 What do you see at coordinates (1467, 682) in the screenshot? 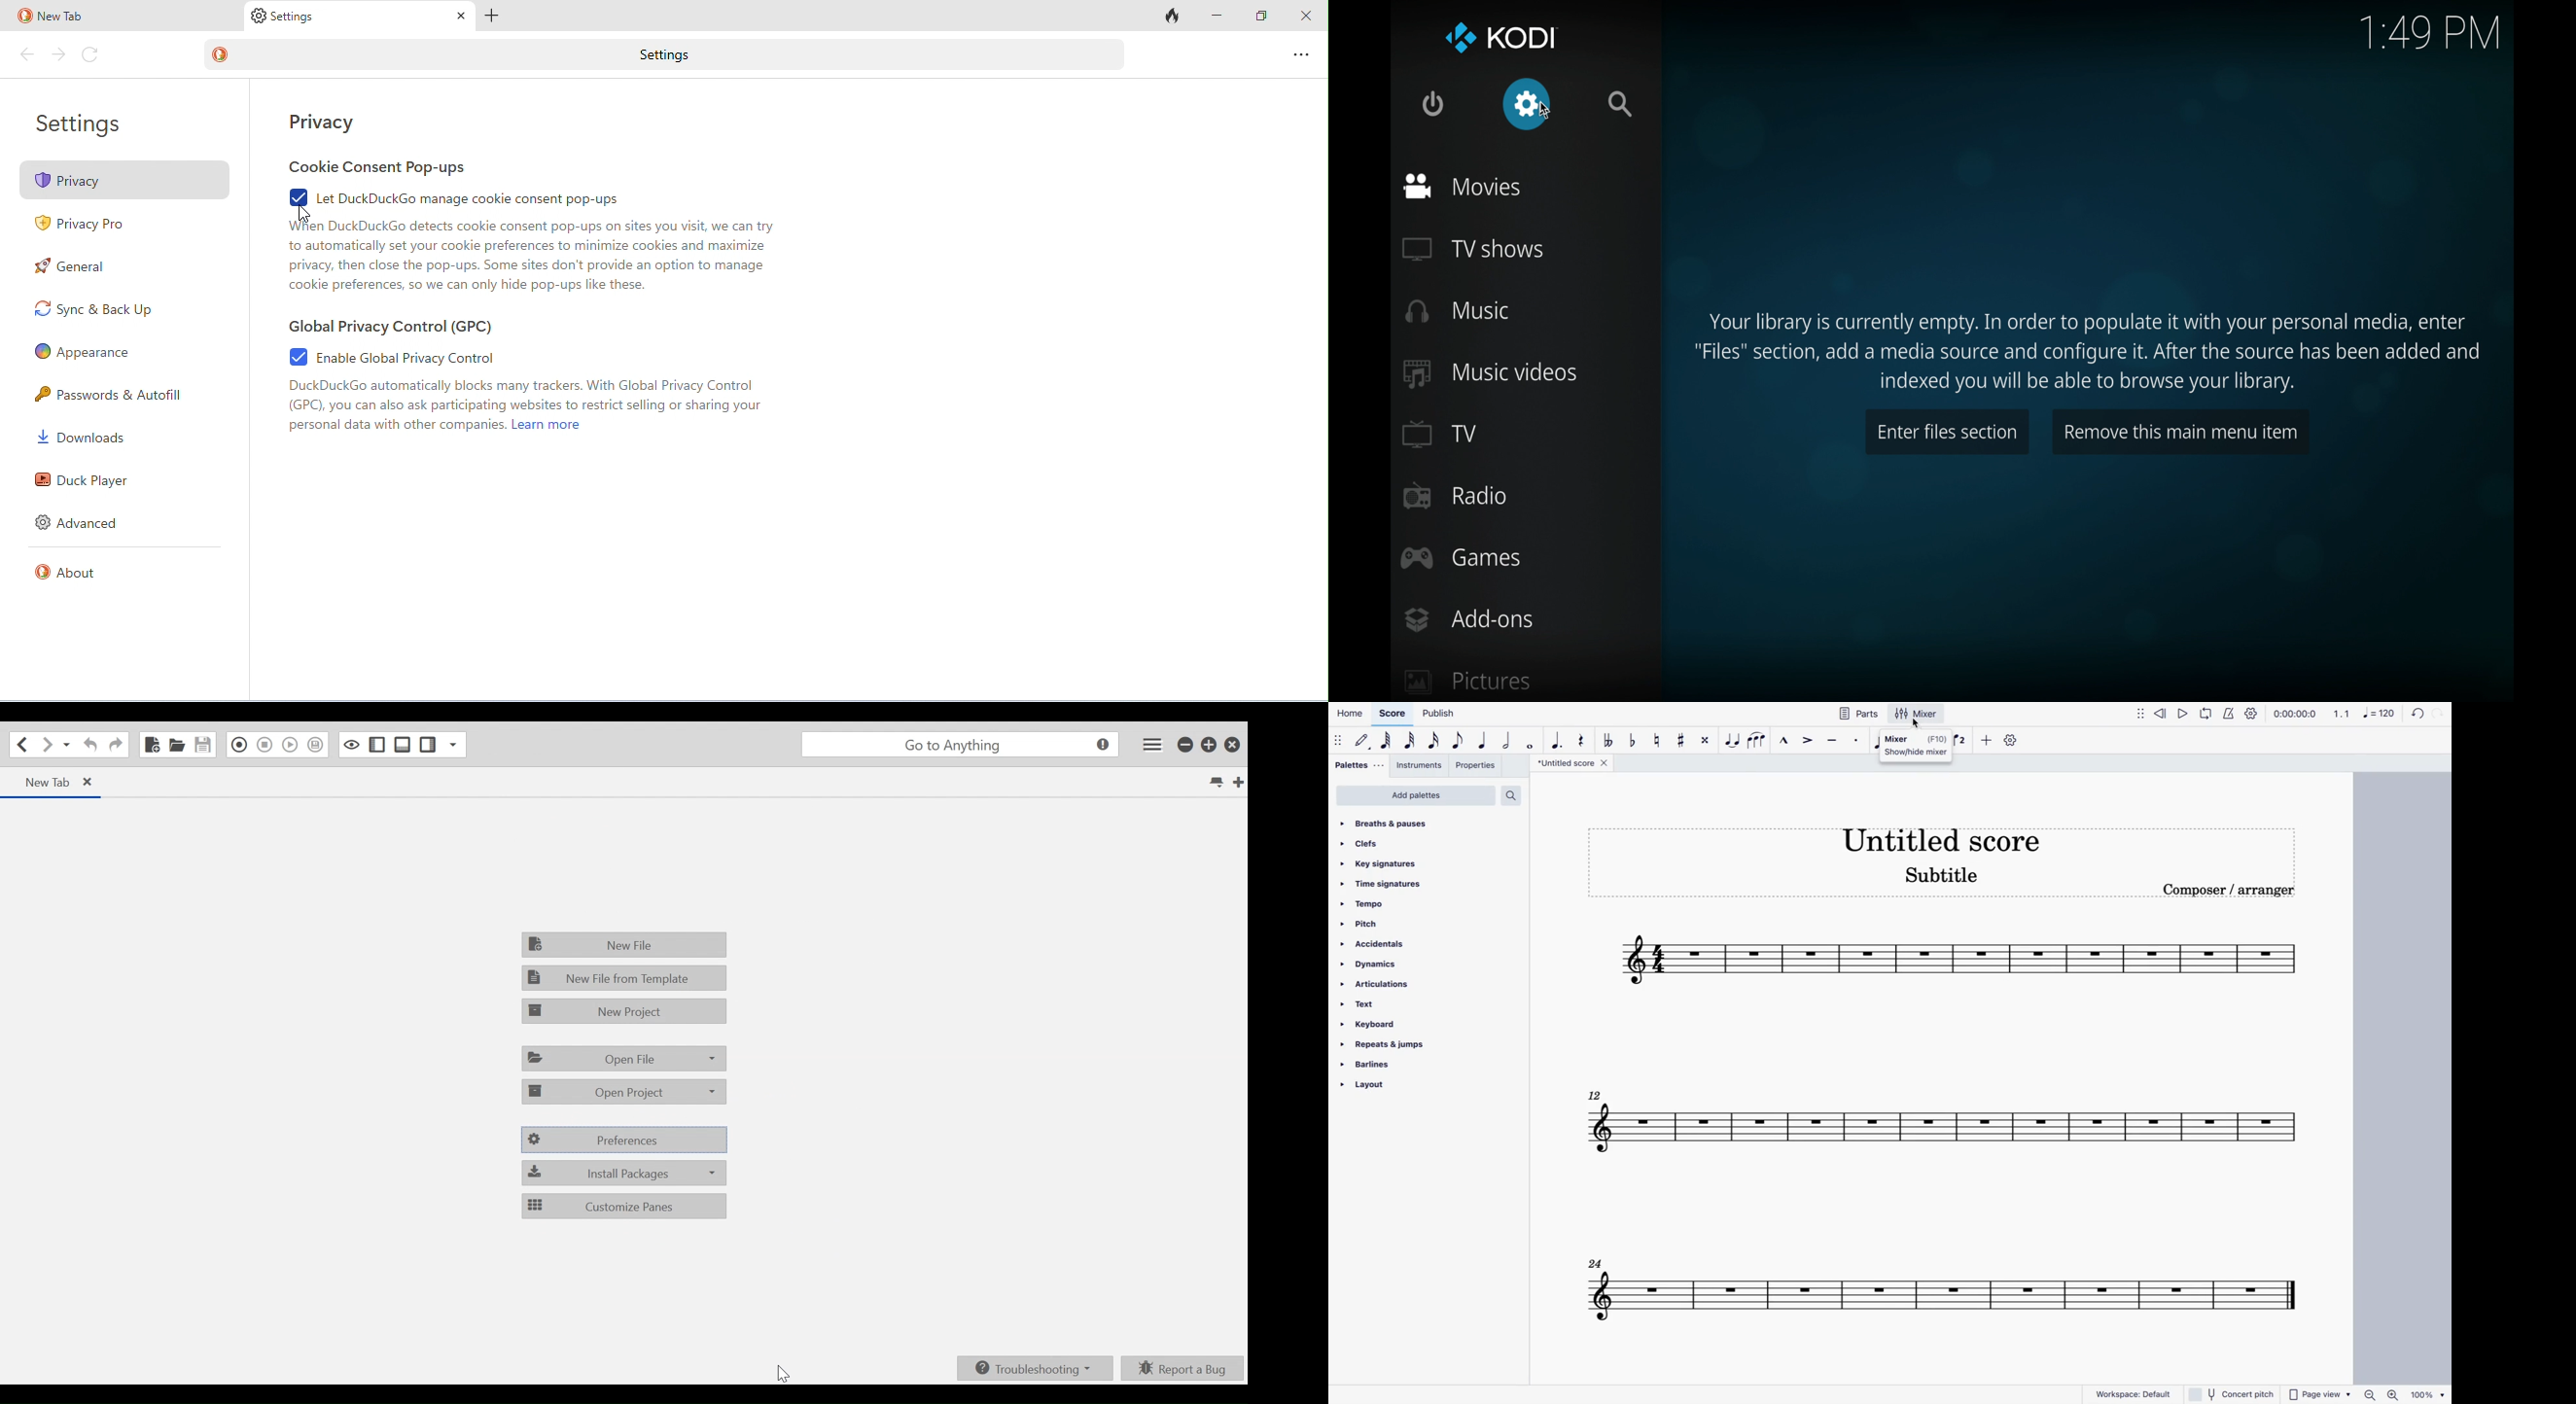
I see `pictures` at bounding box center [1467, 682].